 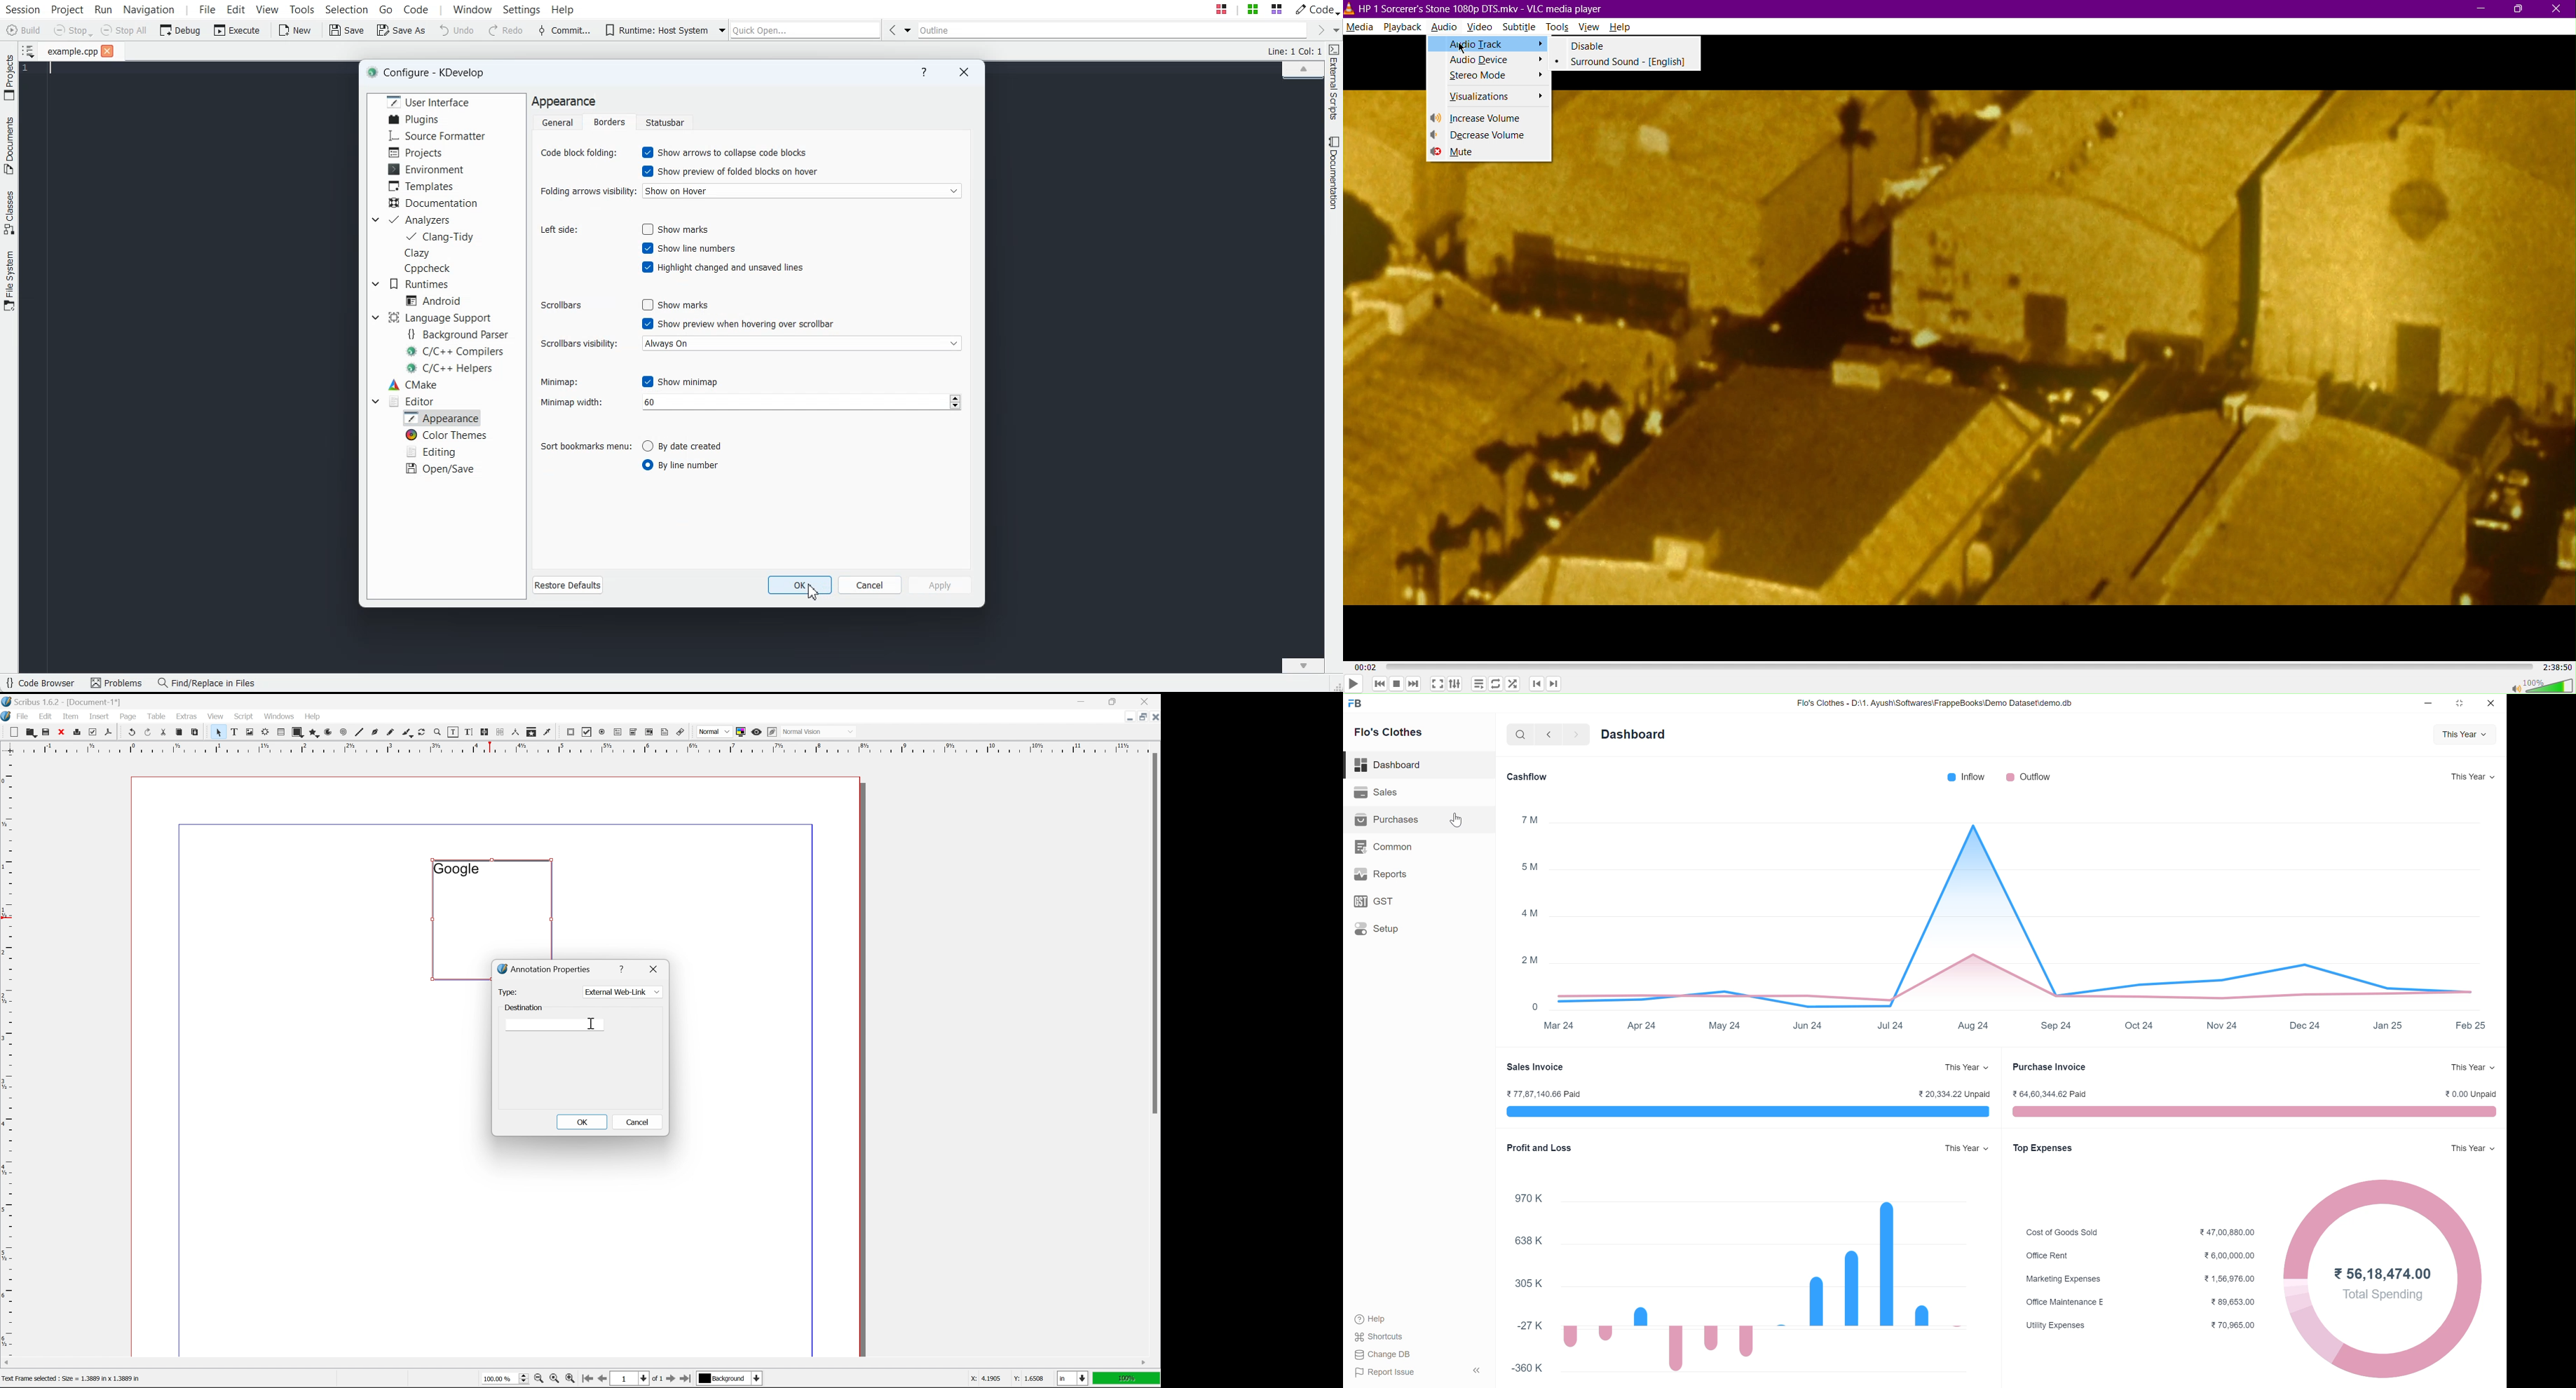 What do you see at coordinates (2230, 1278) in the screenshot?
I see `1,56,976.00` at bounding box center [2230, 1278].